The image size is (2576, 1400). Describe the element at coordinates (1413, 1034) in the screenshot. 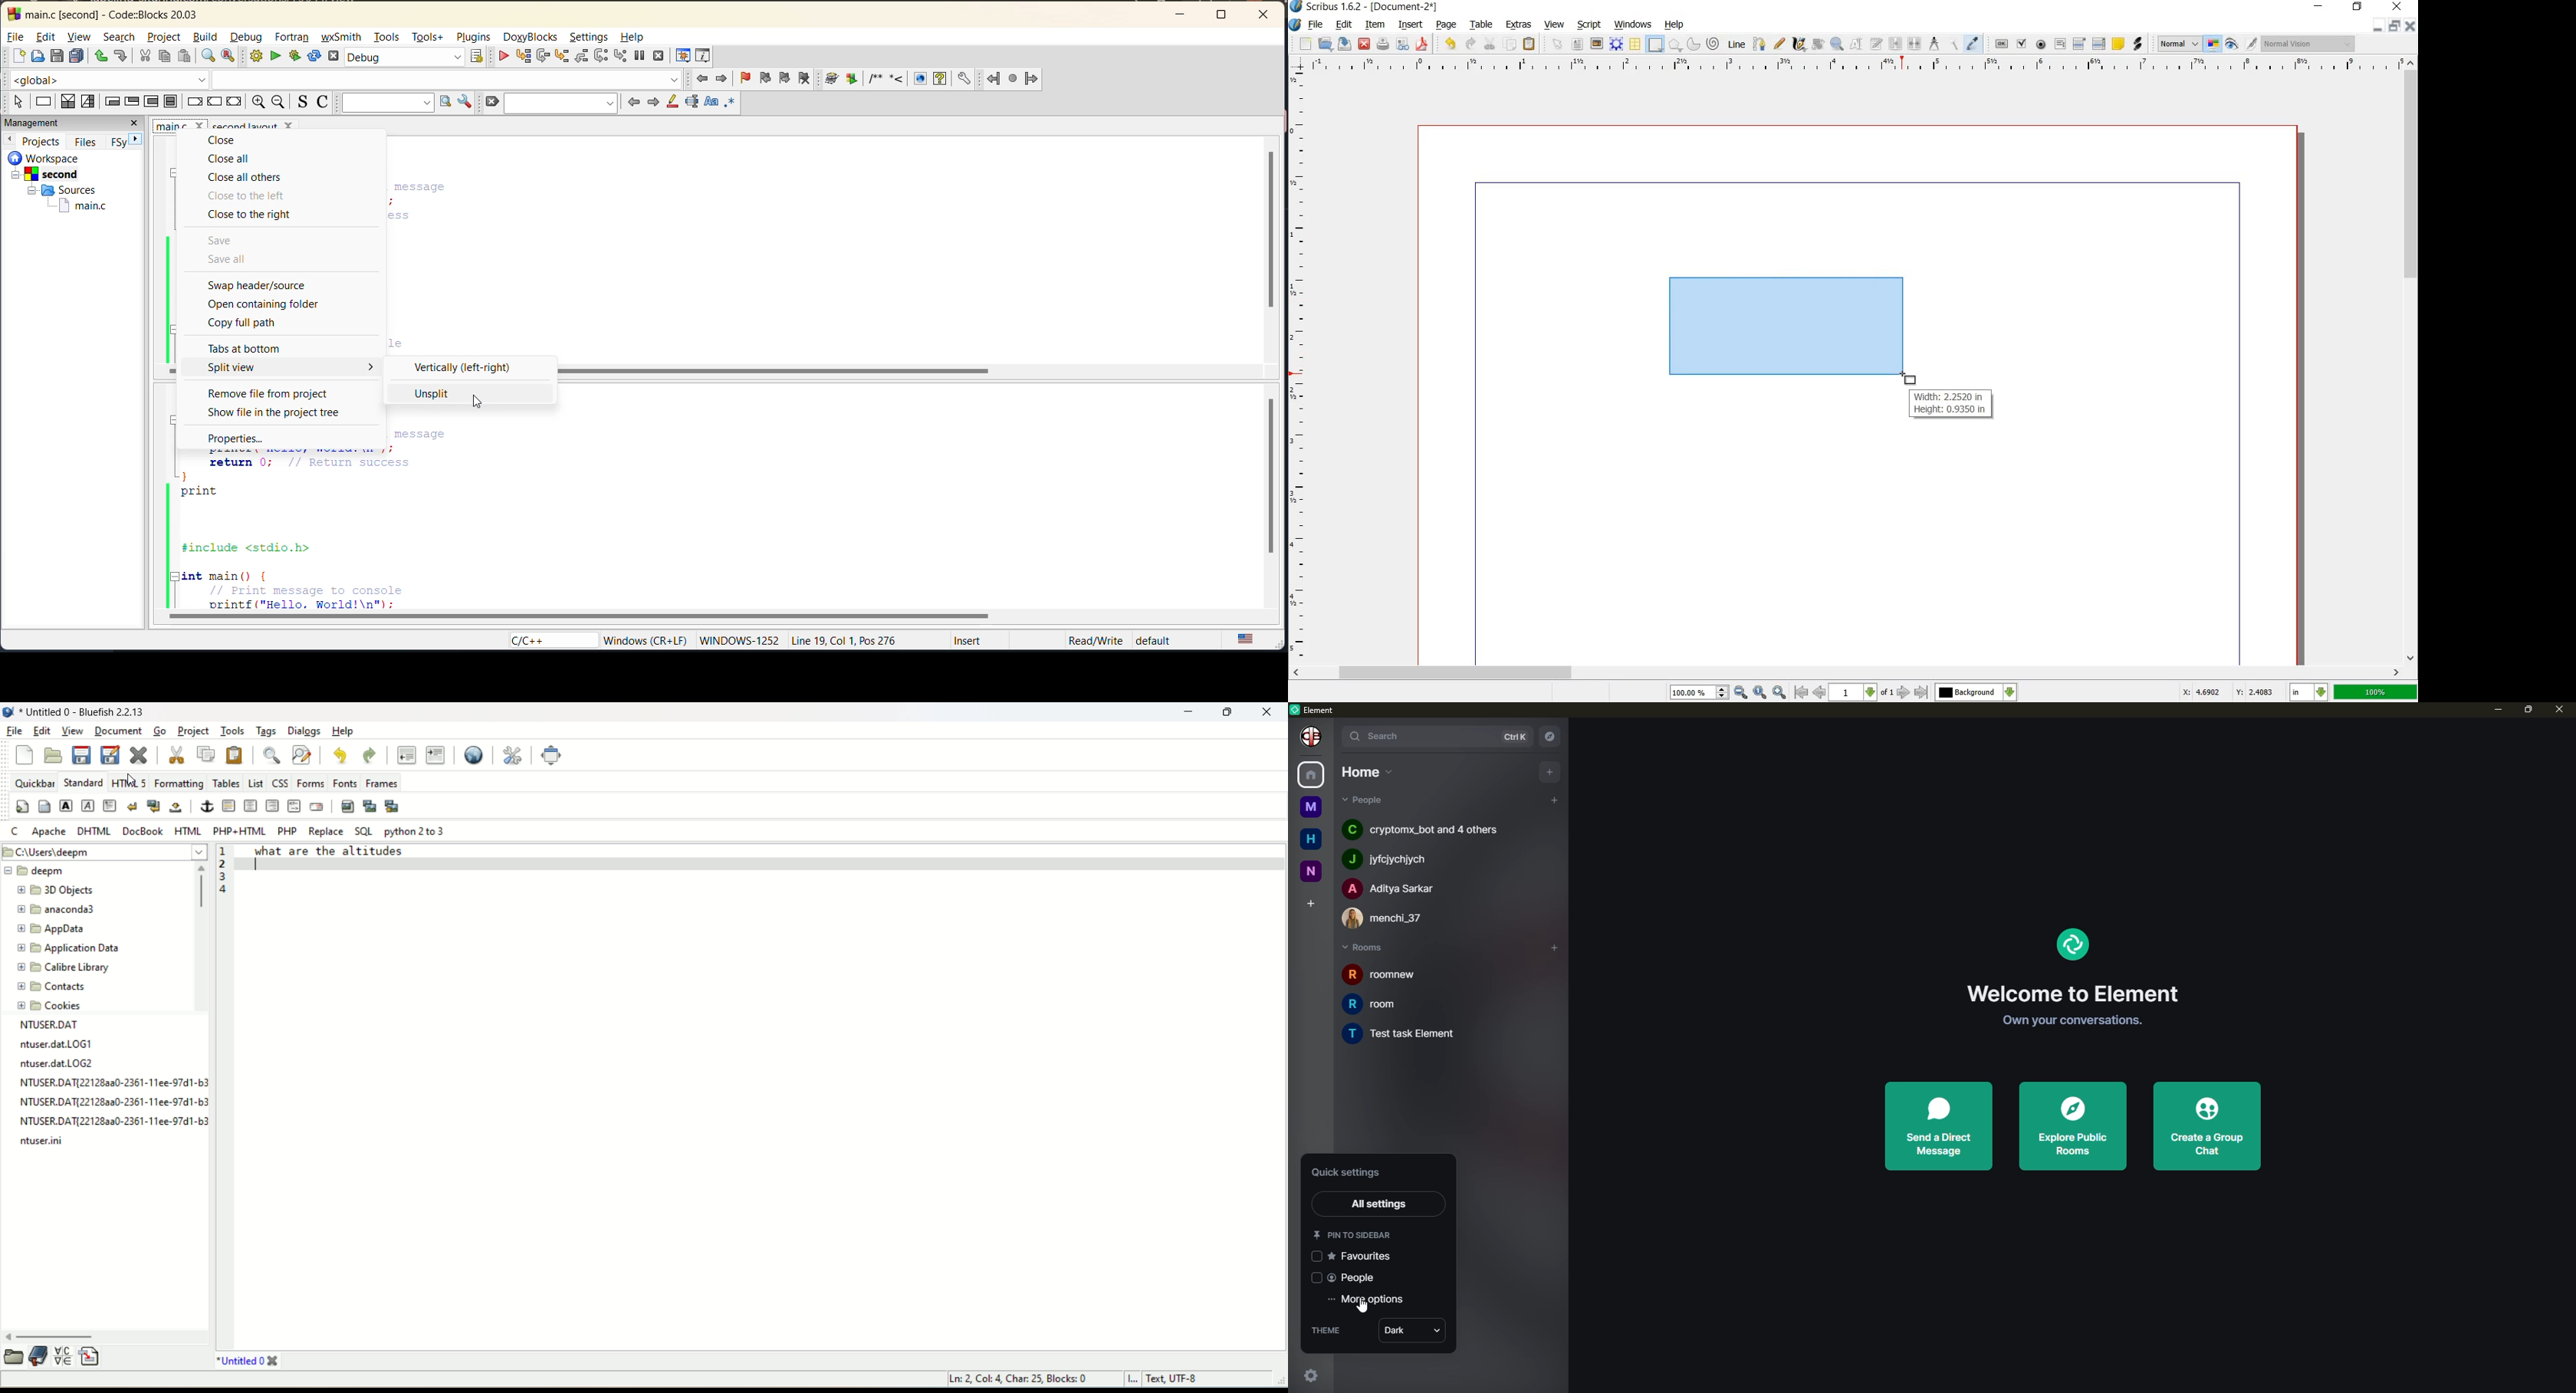

I see `room` at that location.